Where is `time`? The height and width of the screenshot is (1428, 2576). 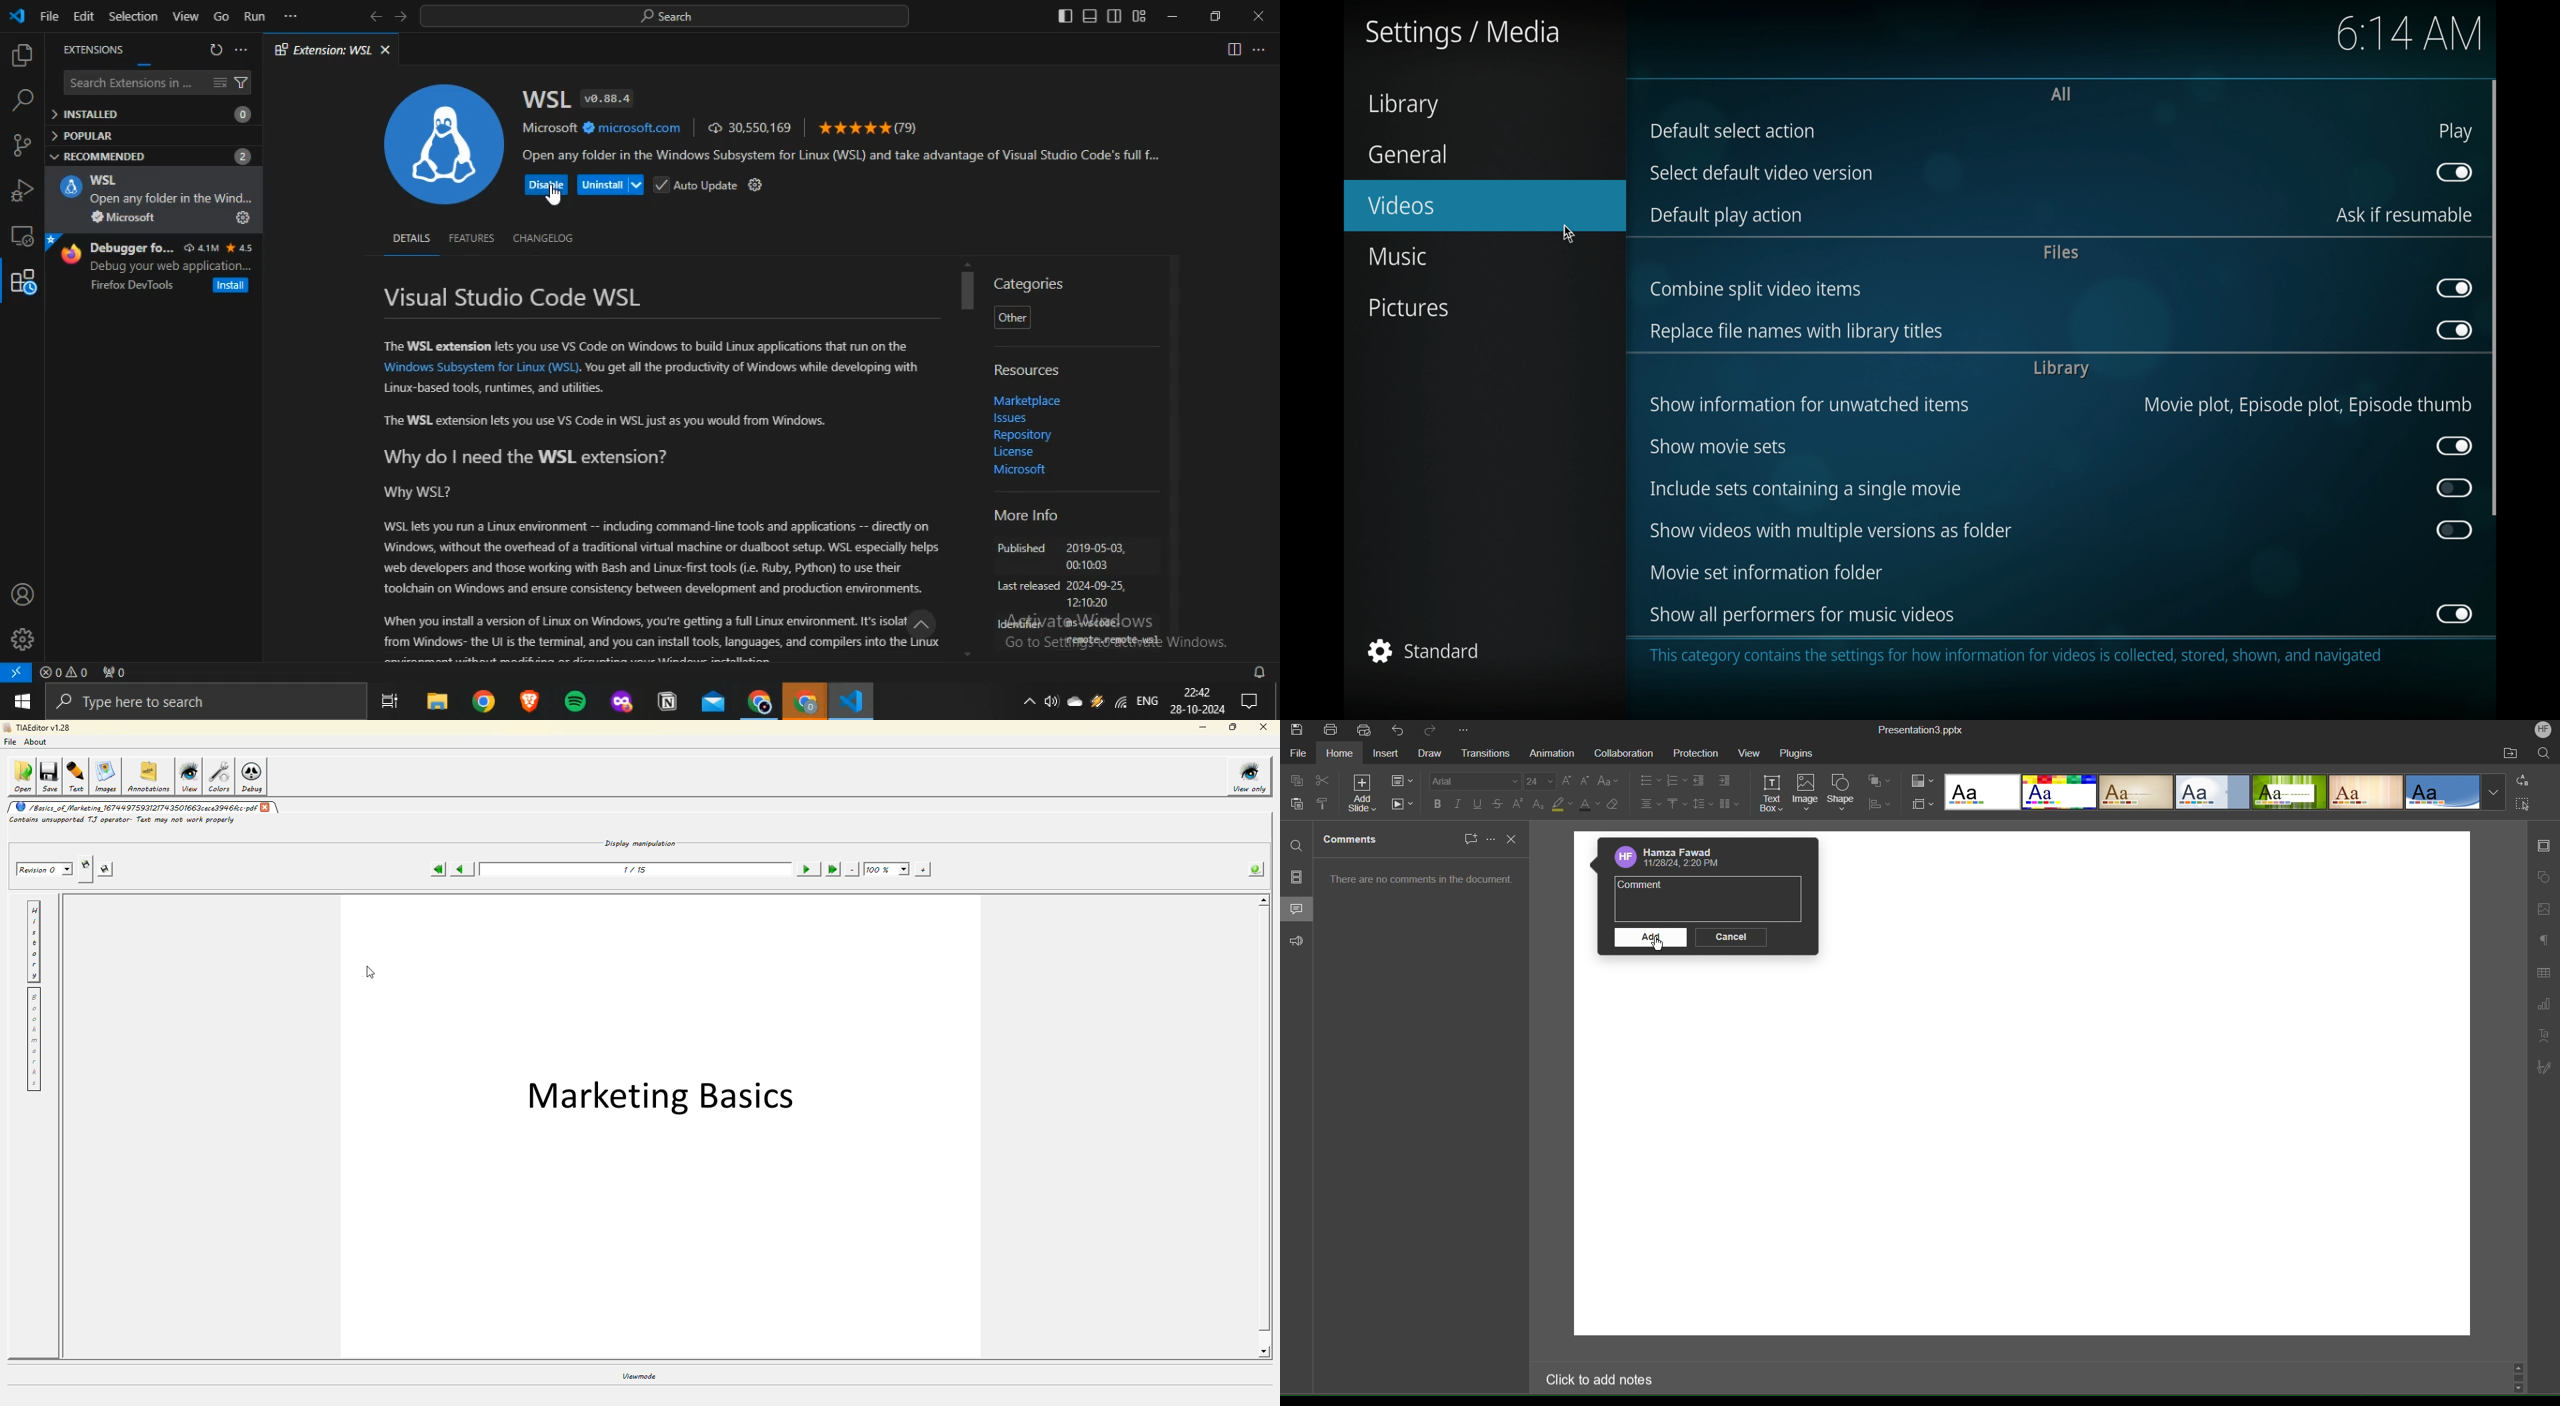 time is located at coordinates (2409, 35).